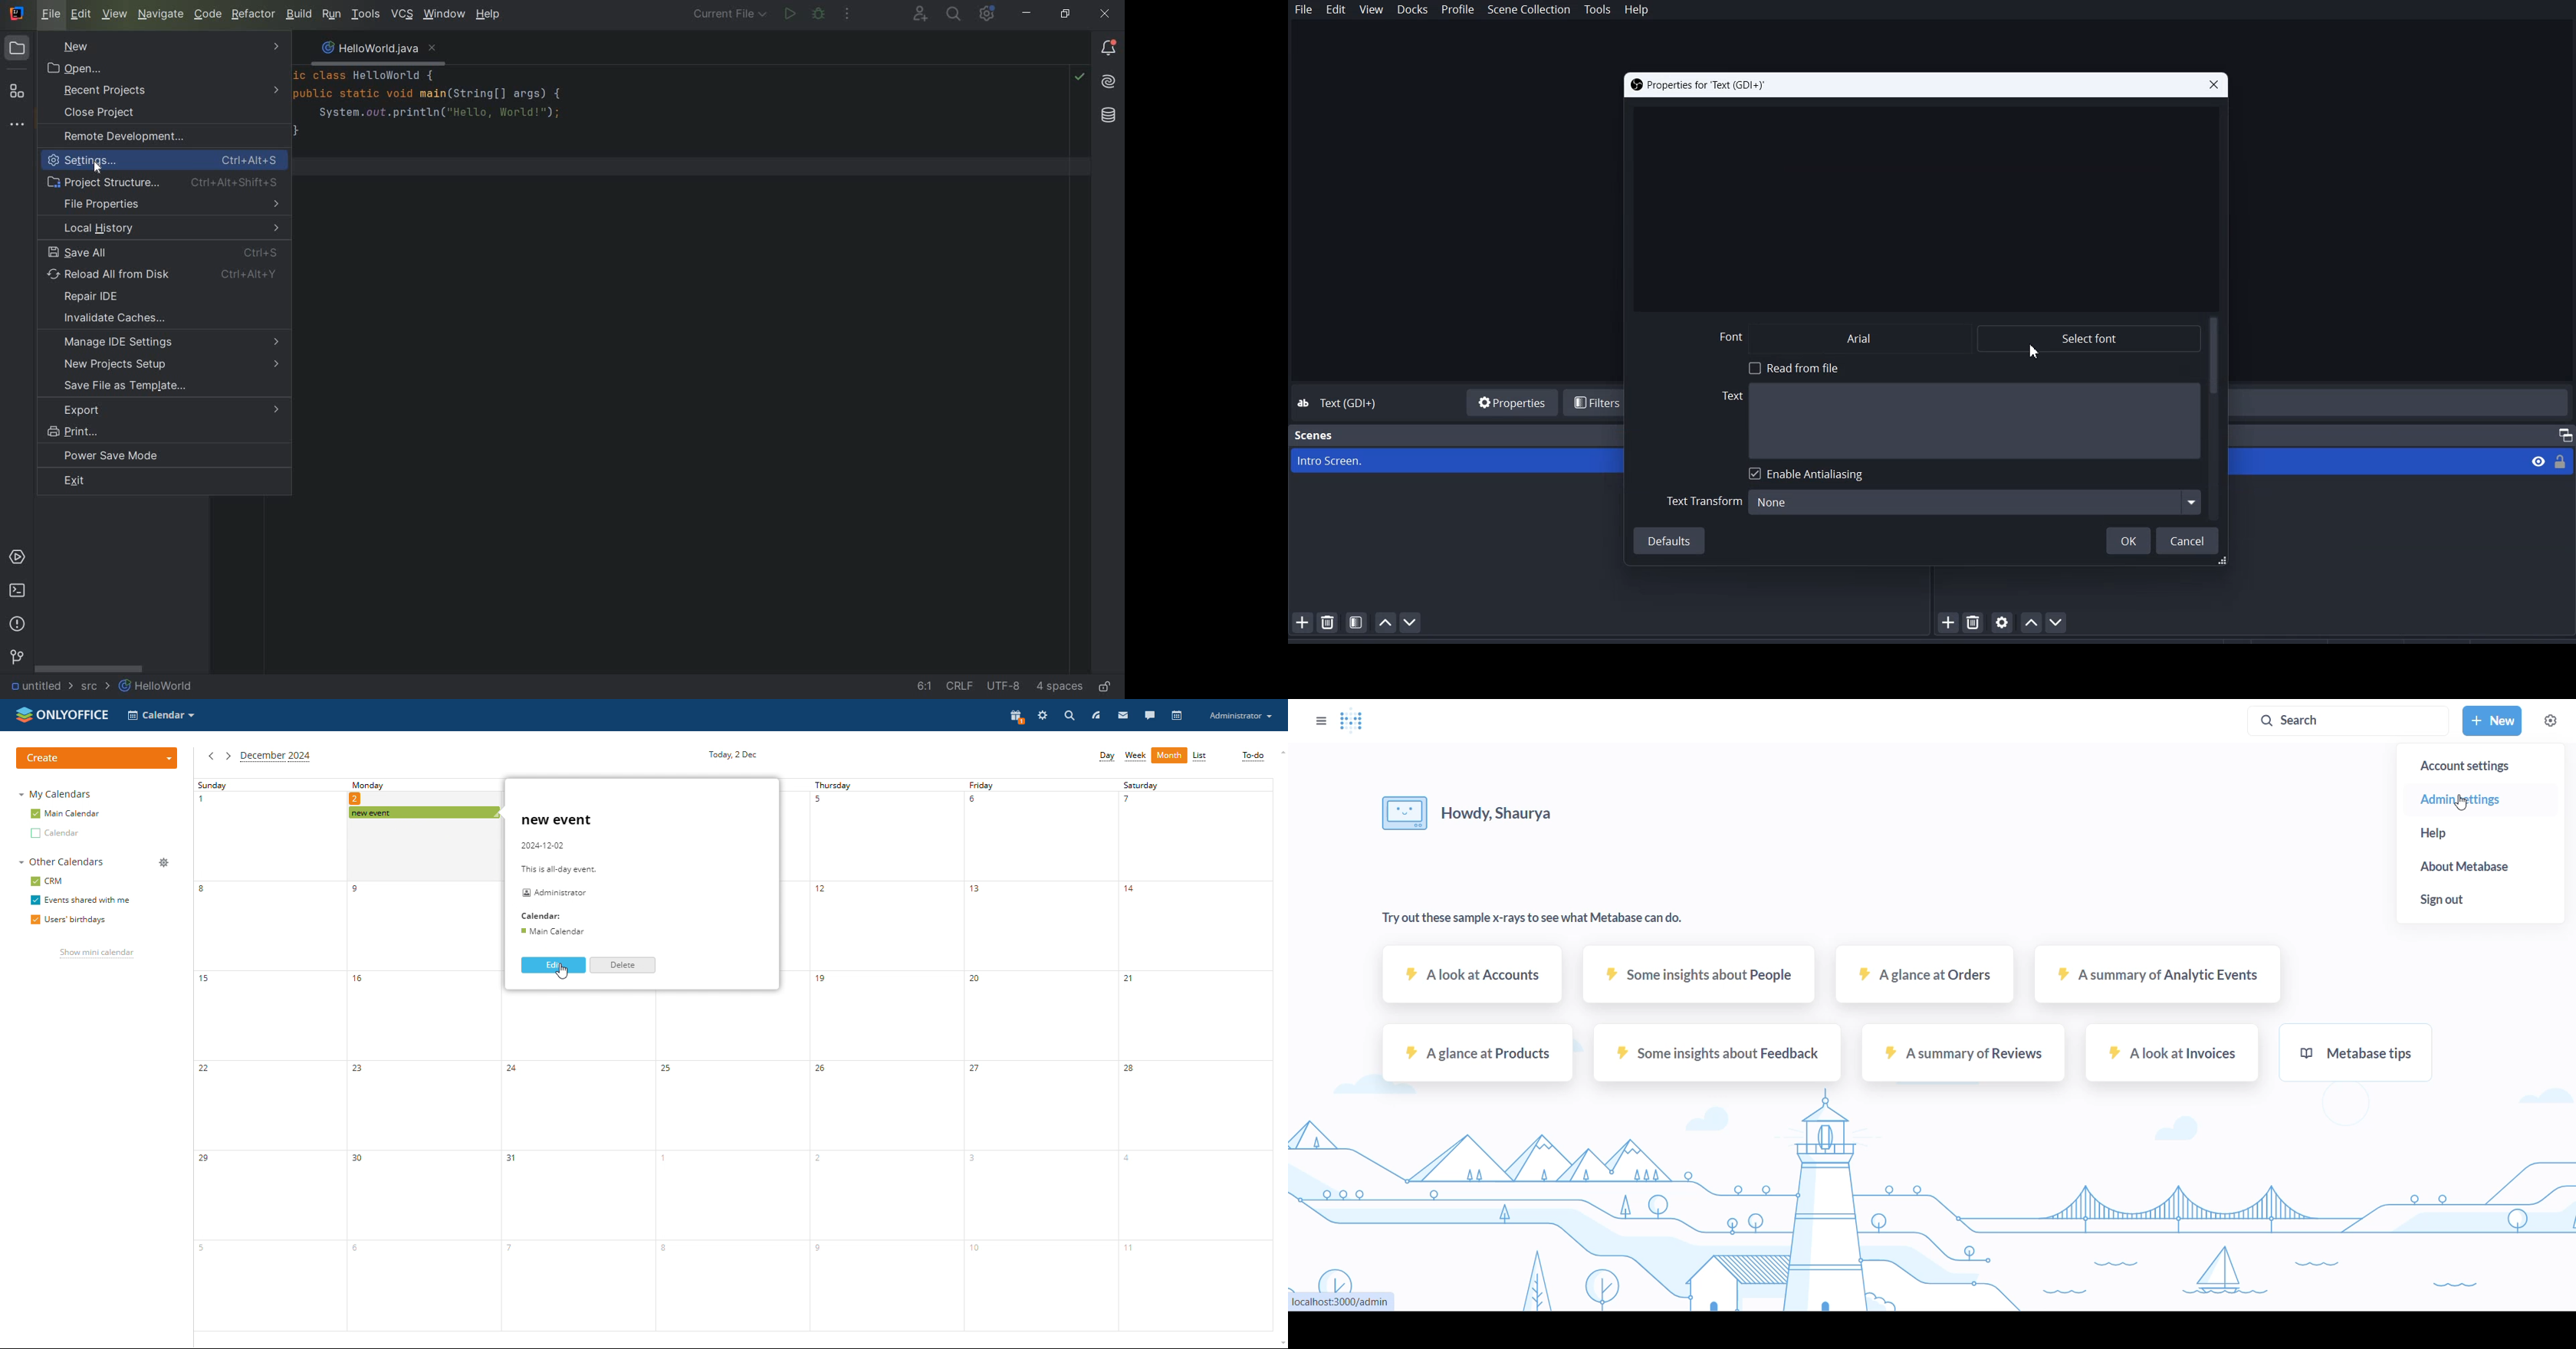 The height and width of the screenshot is (1372, 2576). Describe the element at coordinates (1977, 500) in the screenshot. I see `None` at that location.